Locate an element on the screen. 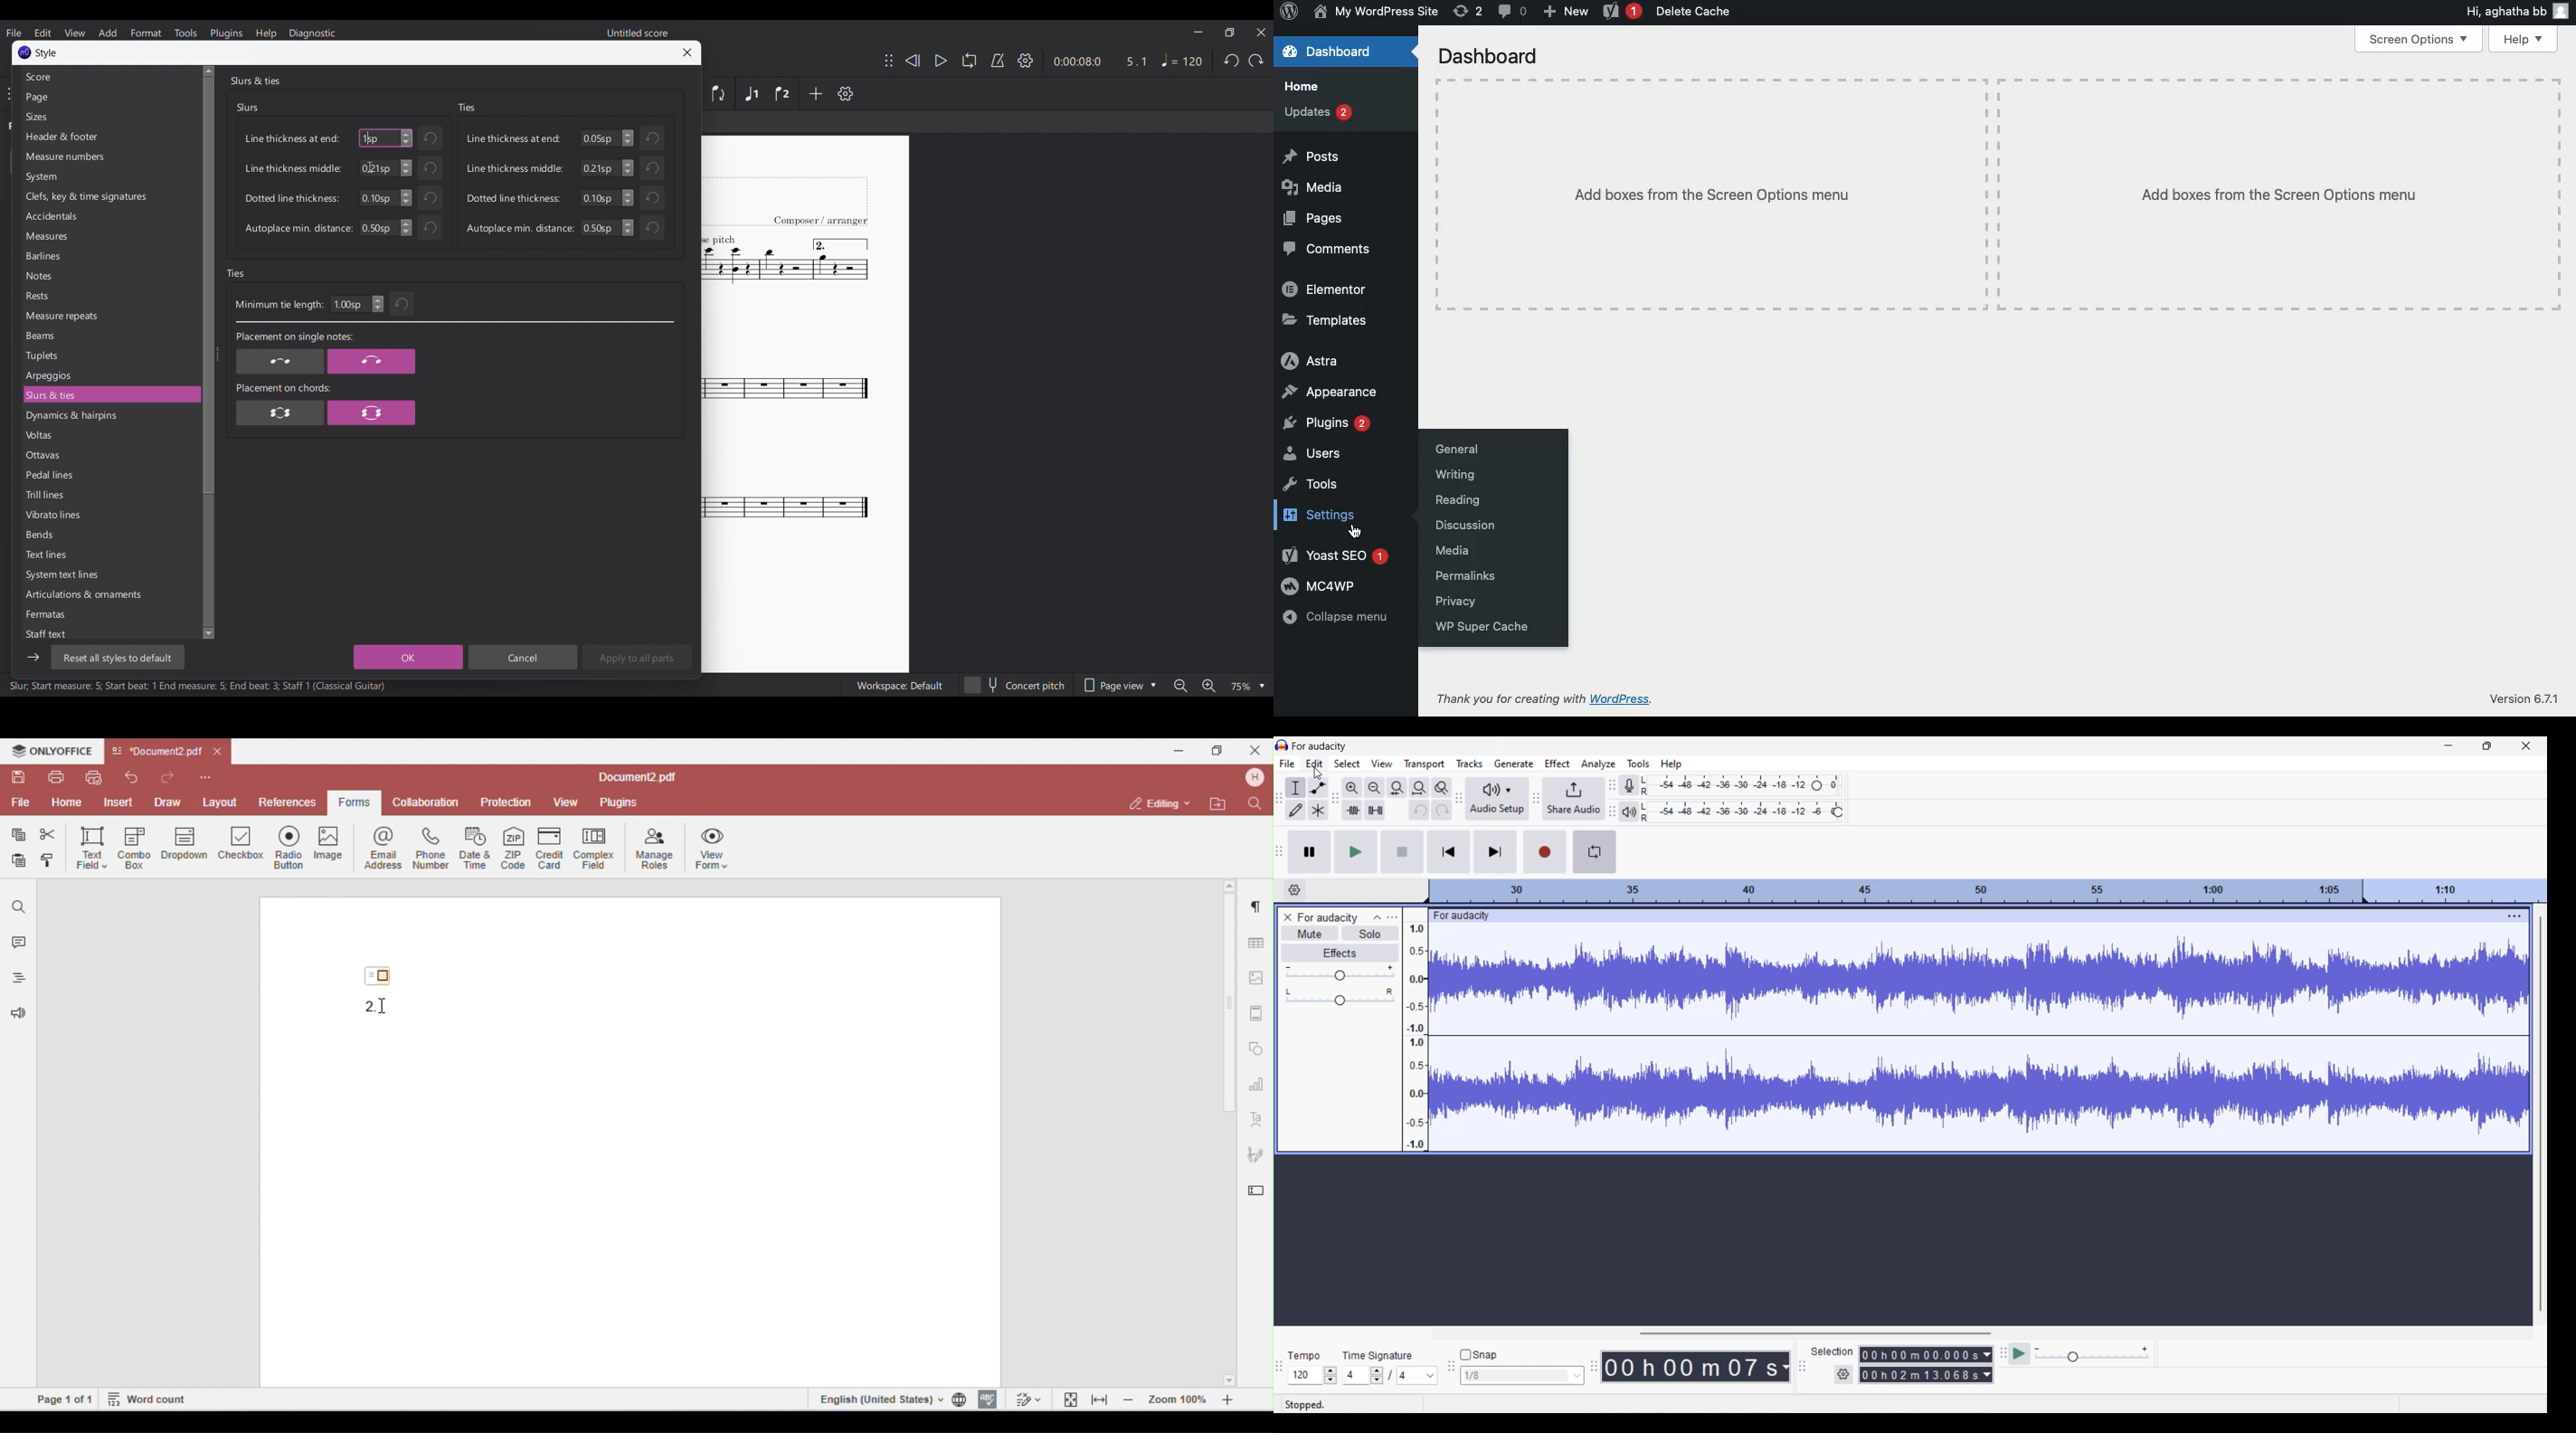  Score is located at coordinates (108, 77).